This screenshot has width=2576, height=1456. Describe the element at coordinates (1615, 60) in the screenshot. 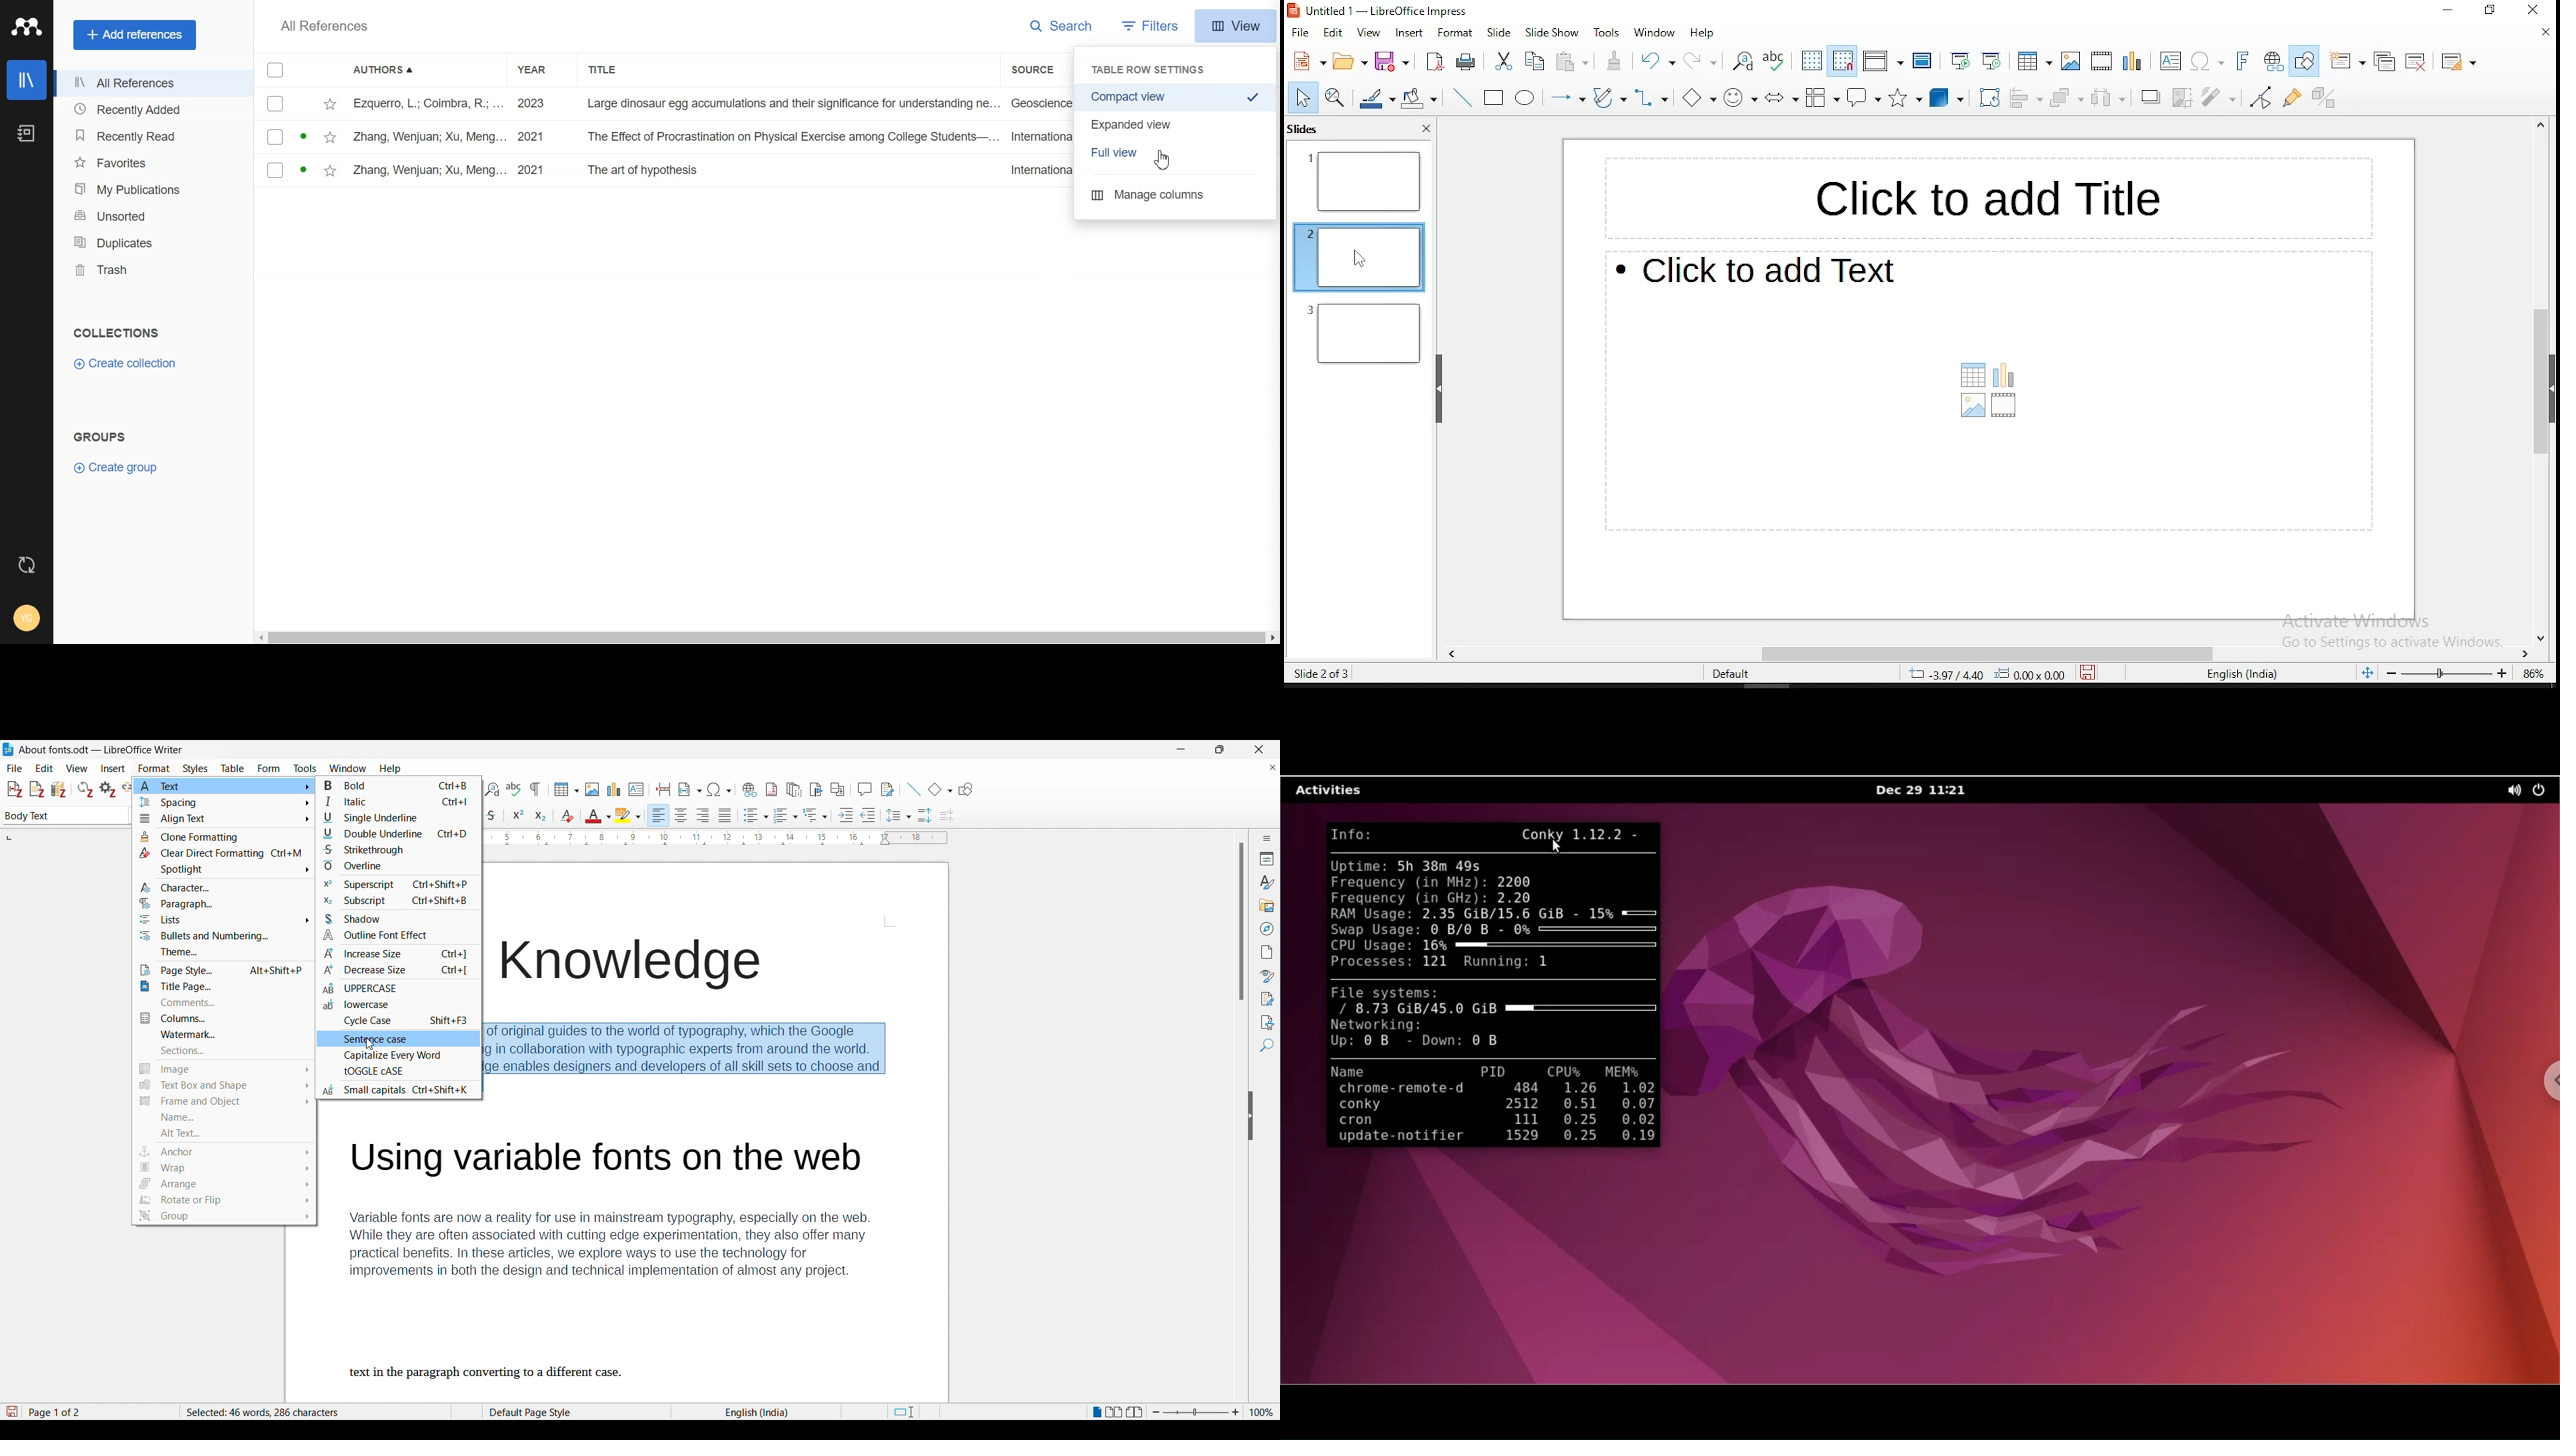

I see `clone formatting` at that location.